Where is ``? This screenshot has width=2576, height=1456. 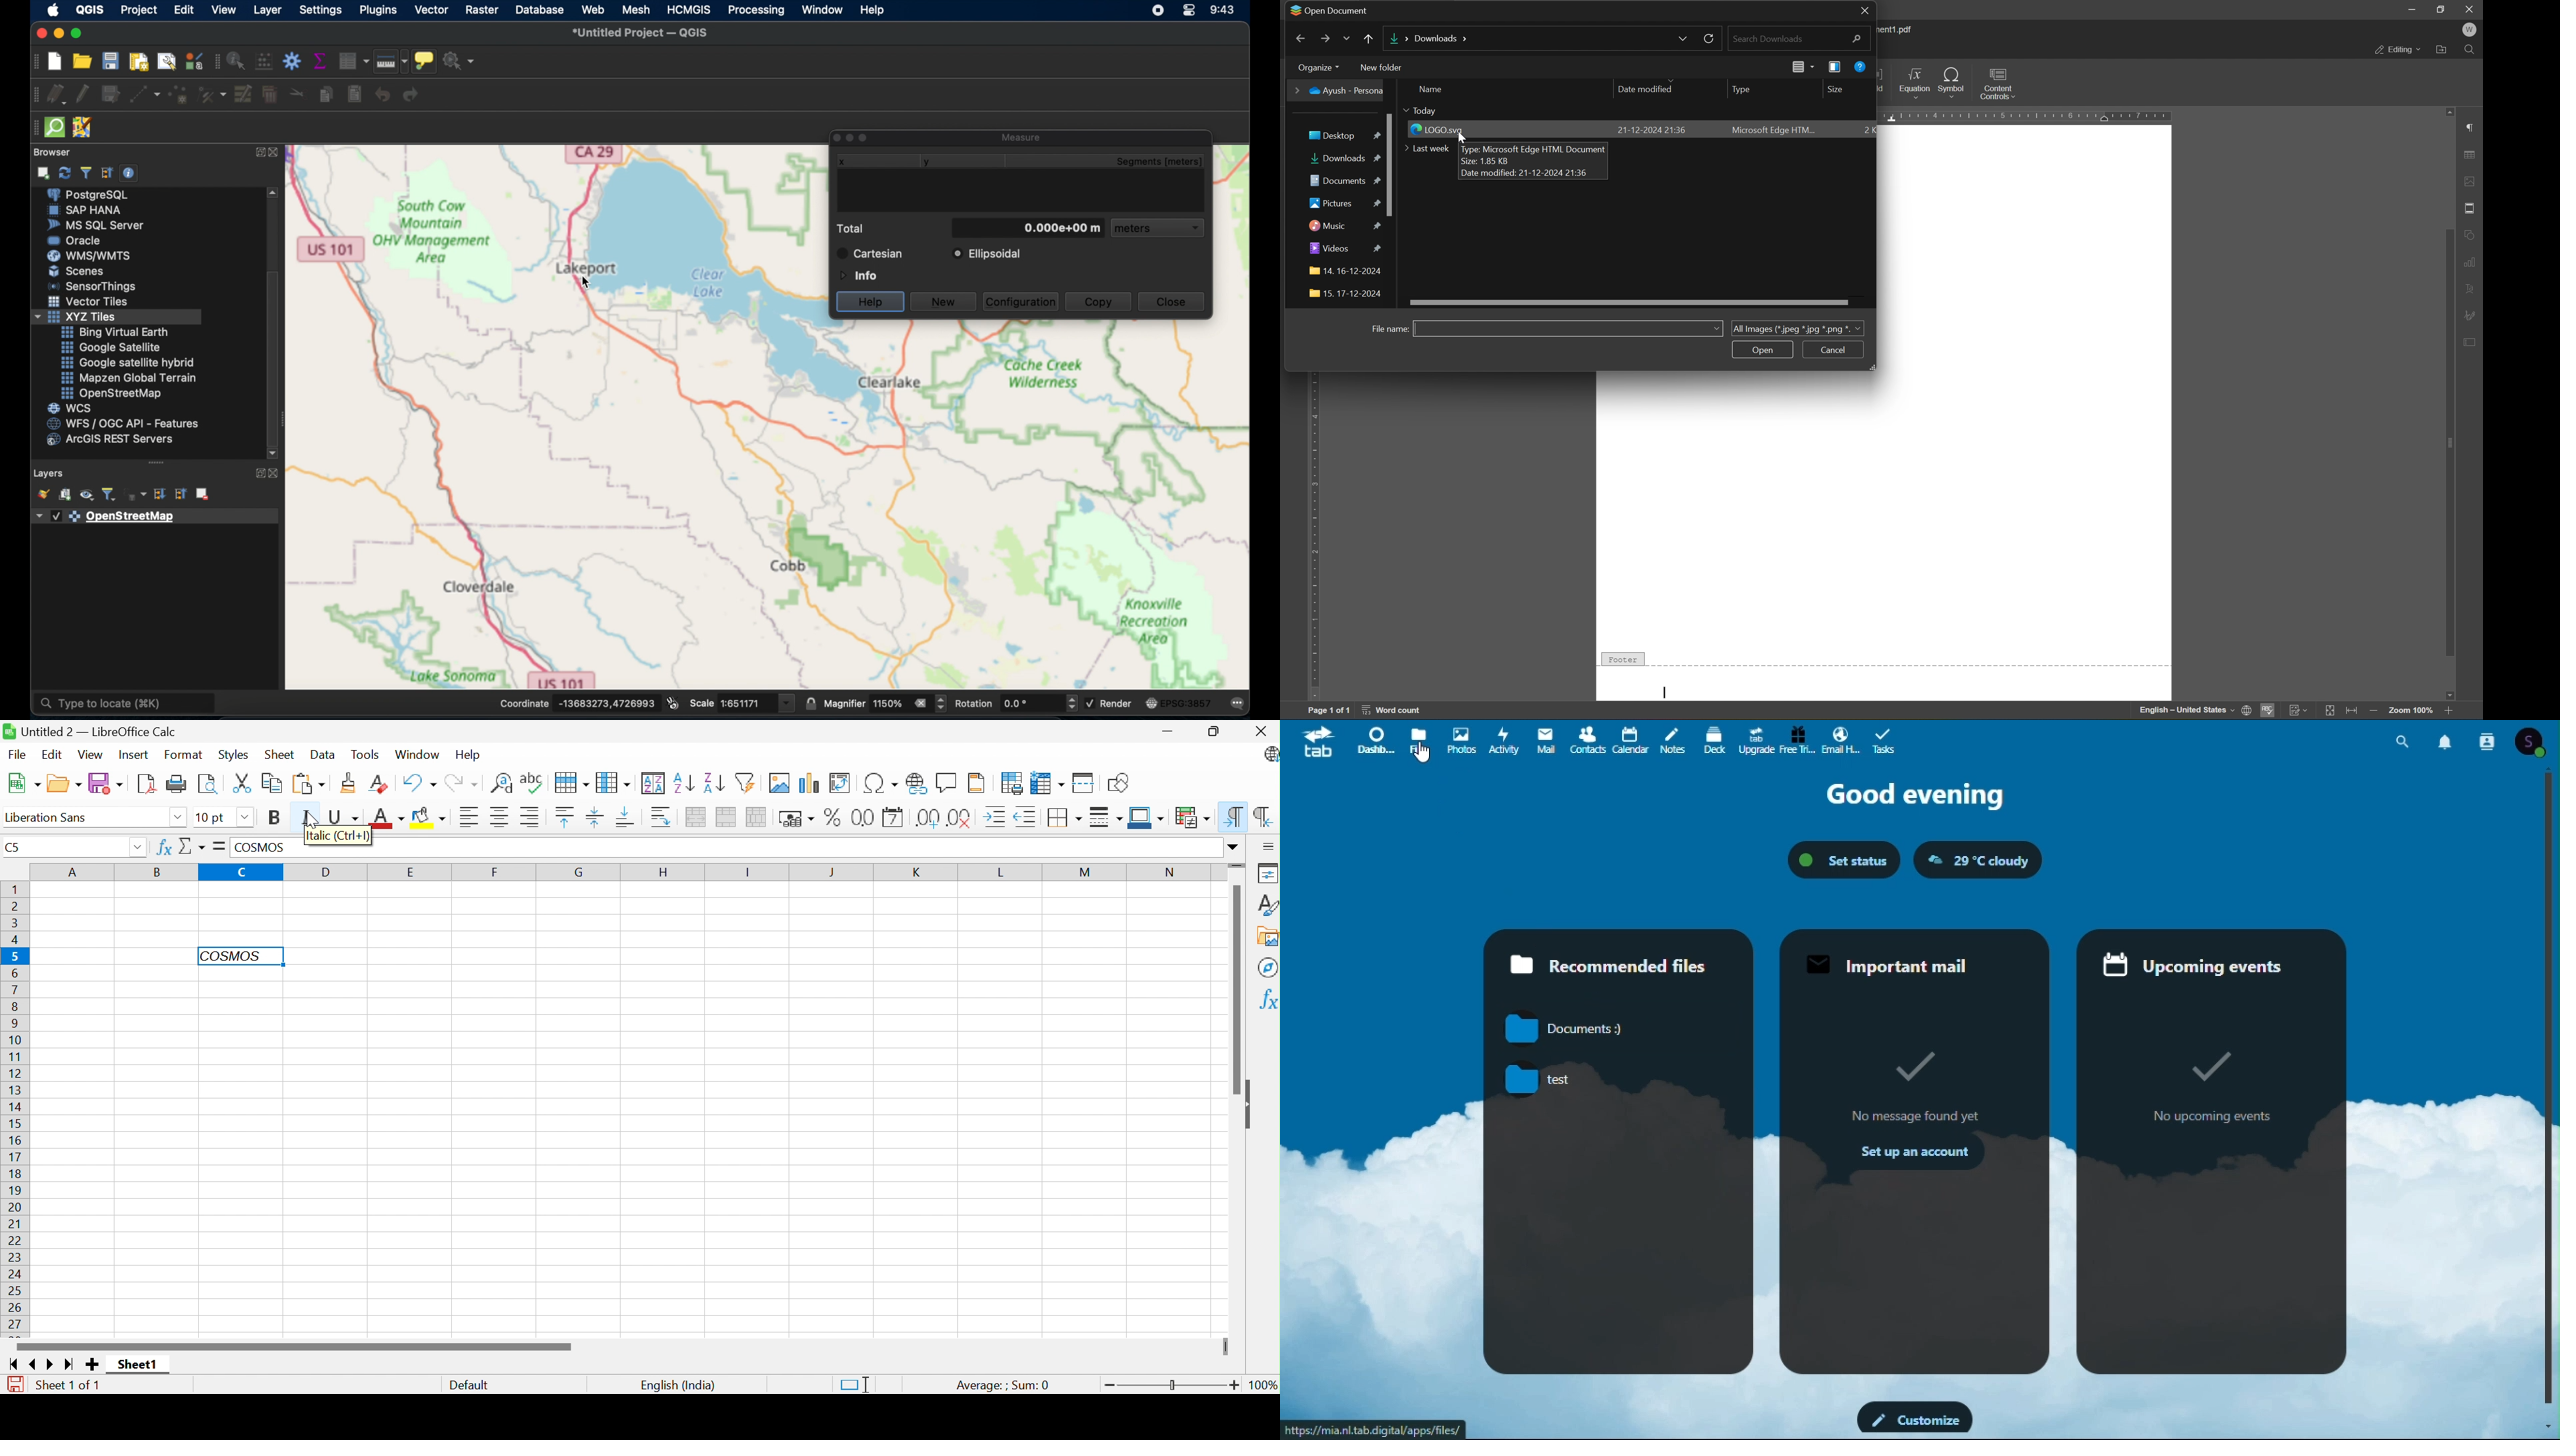
 is located at coordinates (2455, 694).